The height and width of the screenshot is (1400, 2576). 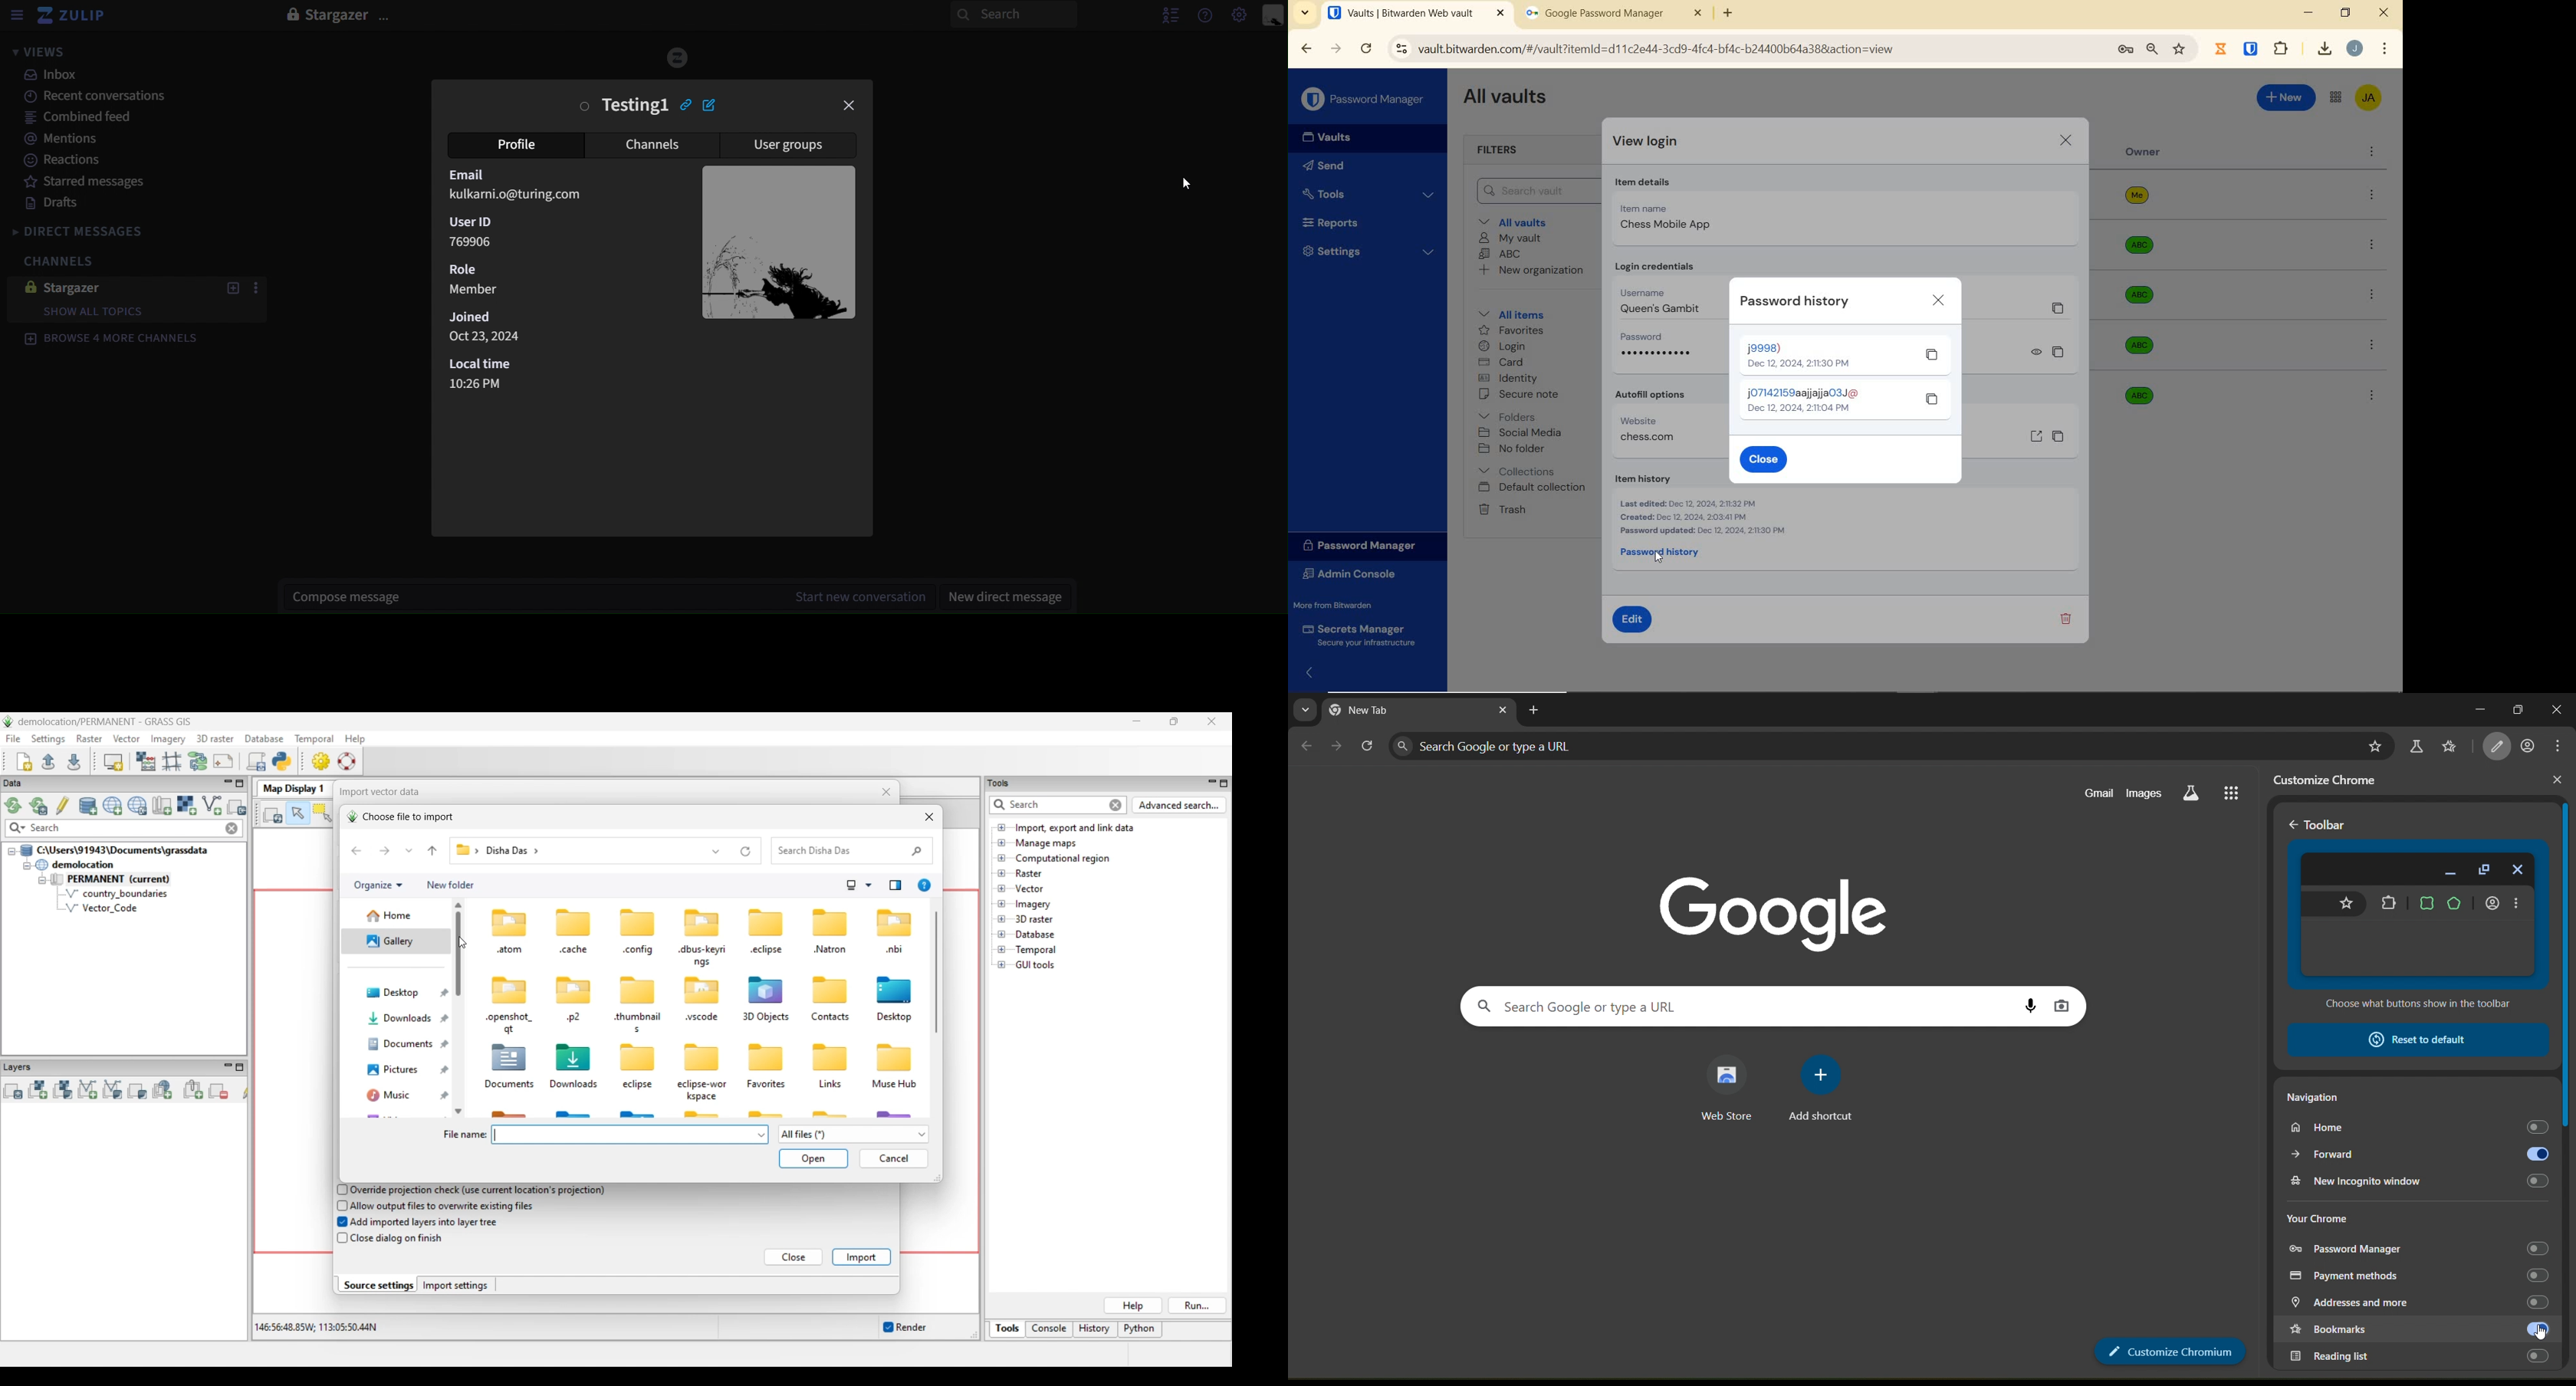 What do you see at coordinates (64, 287) in the screenshot?
I see `stargazer` at bounding box center [64, 287].